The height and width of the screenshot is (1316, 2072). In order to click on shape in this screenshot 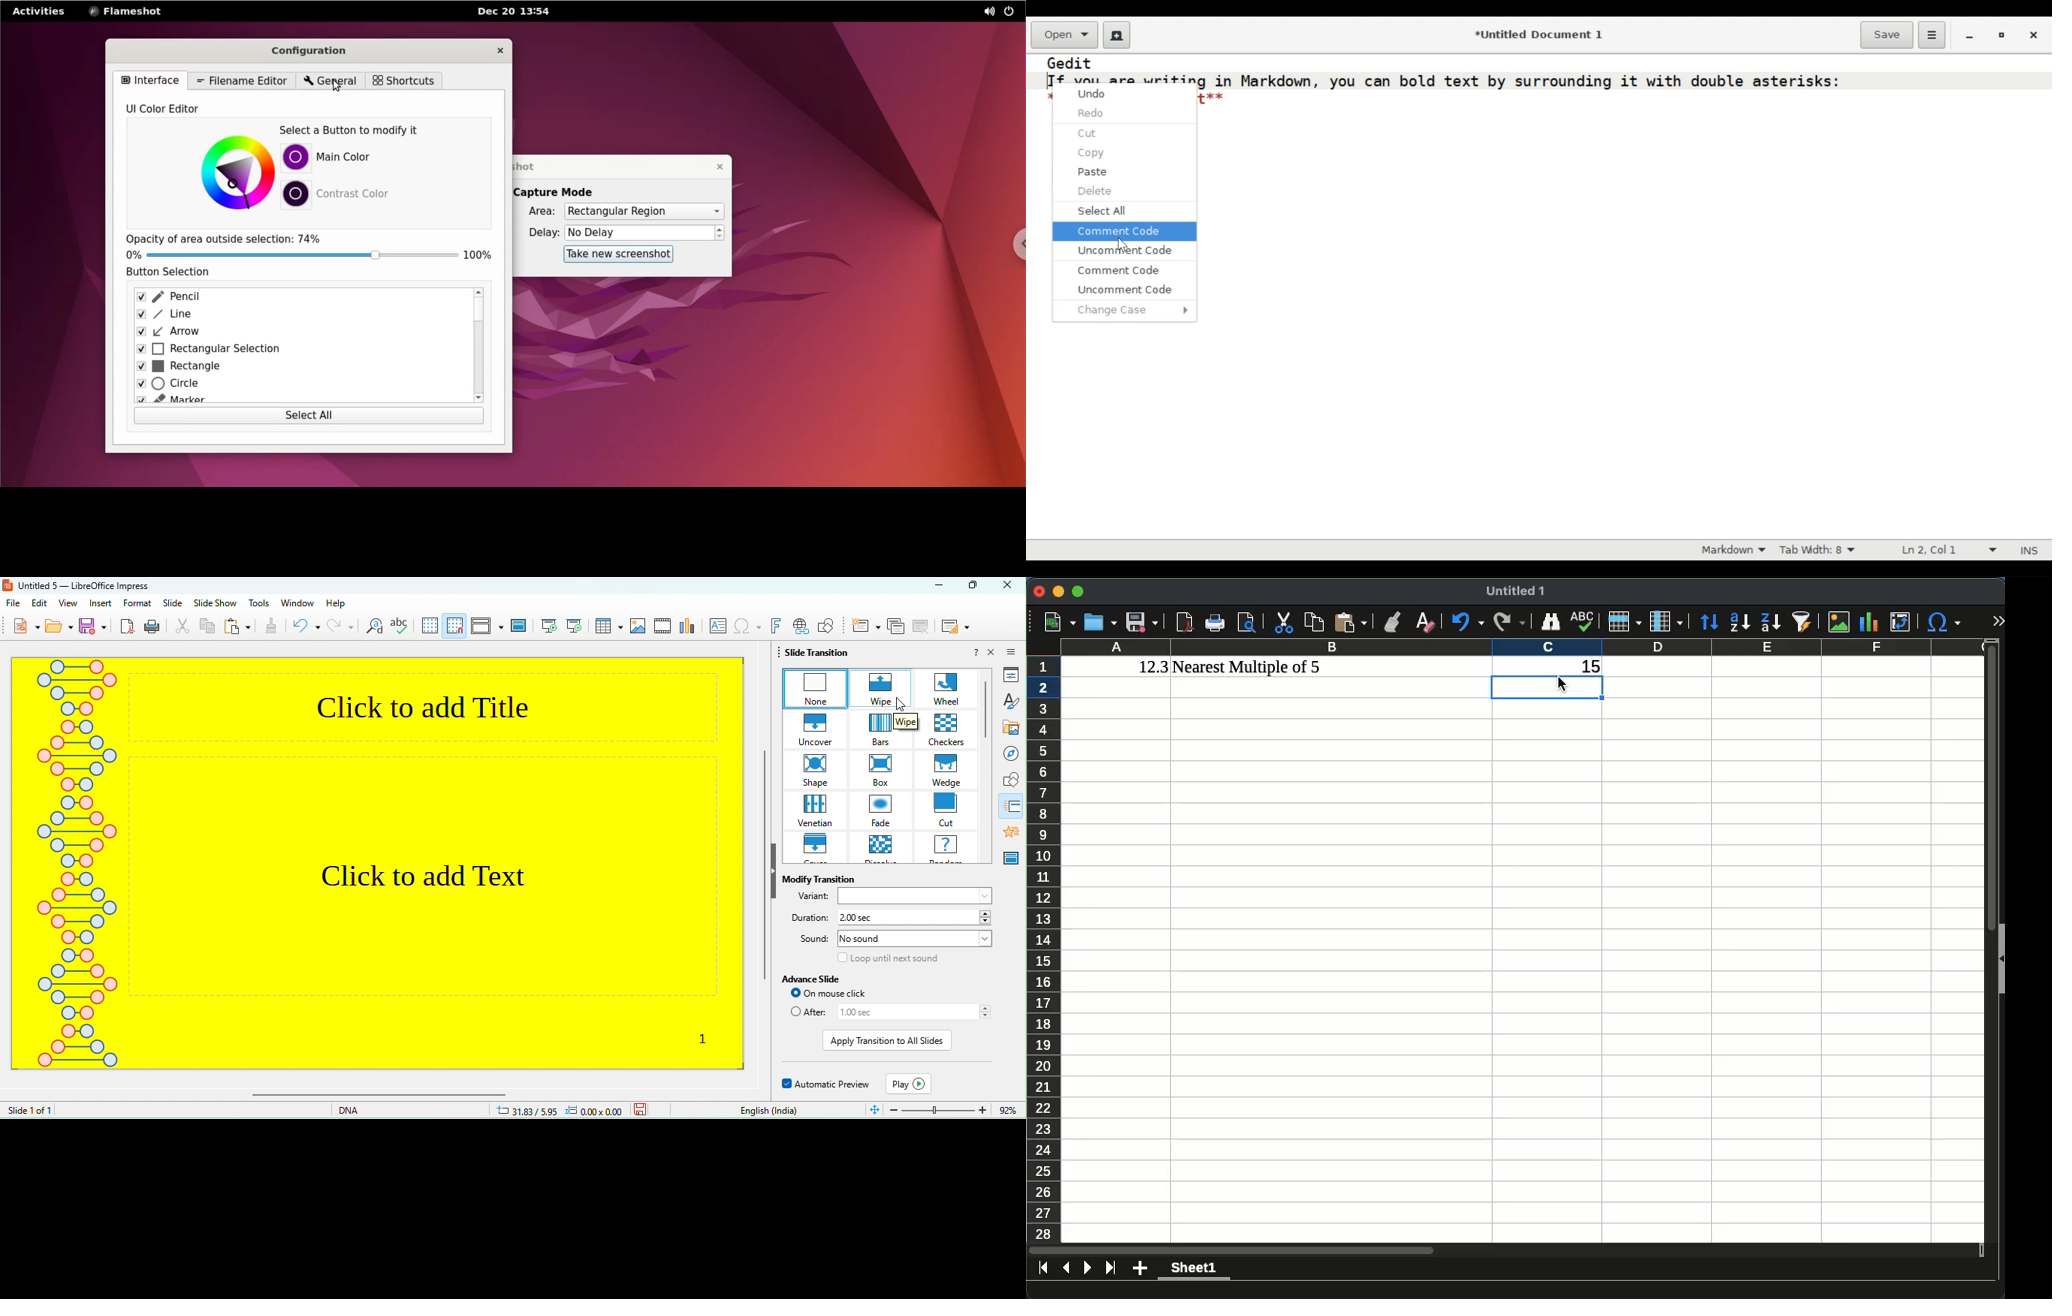, I will do `click(817, 770)`.